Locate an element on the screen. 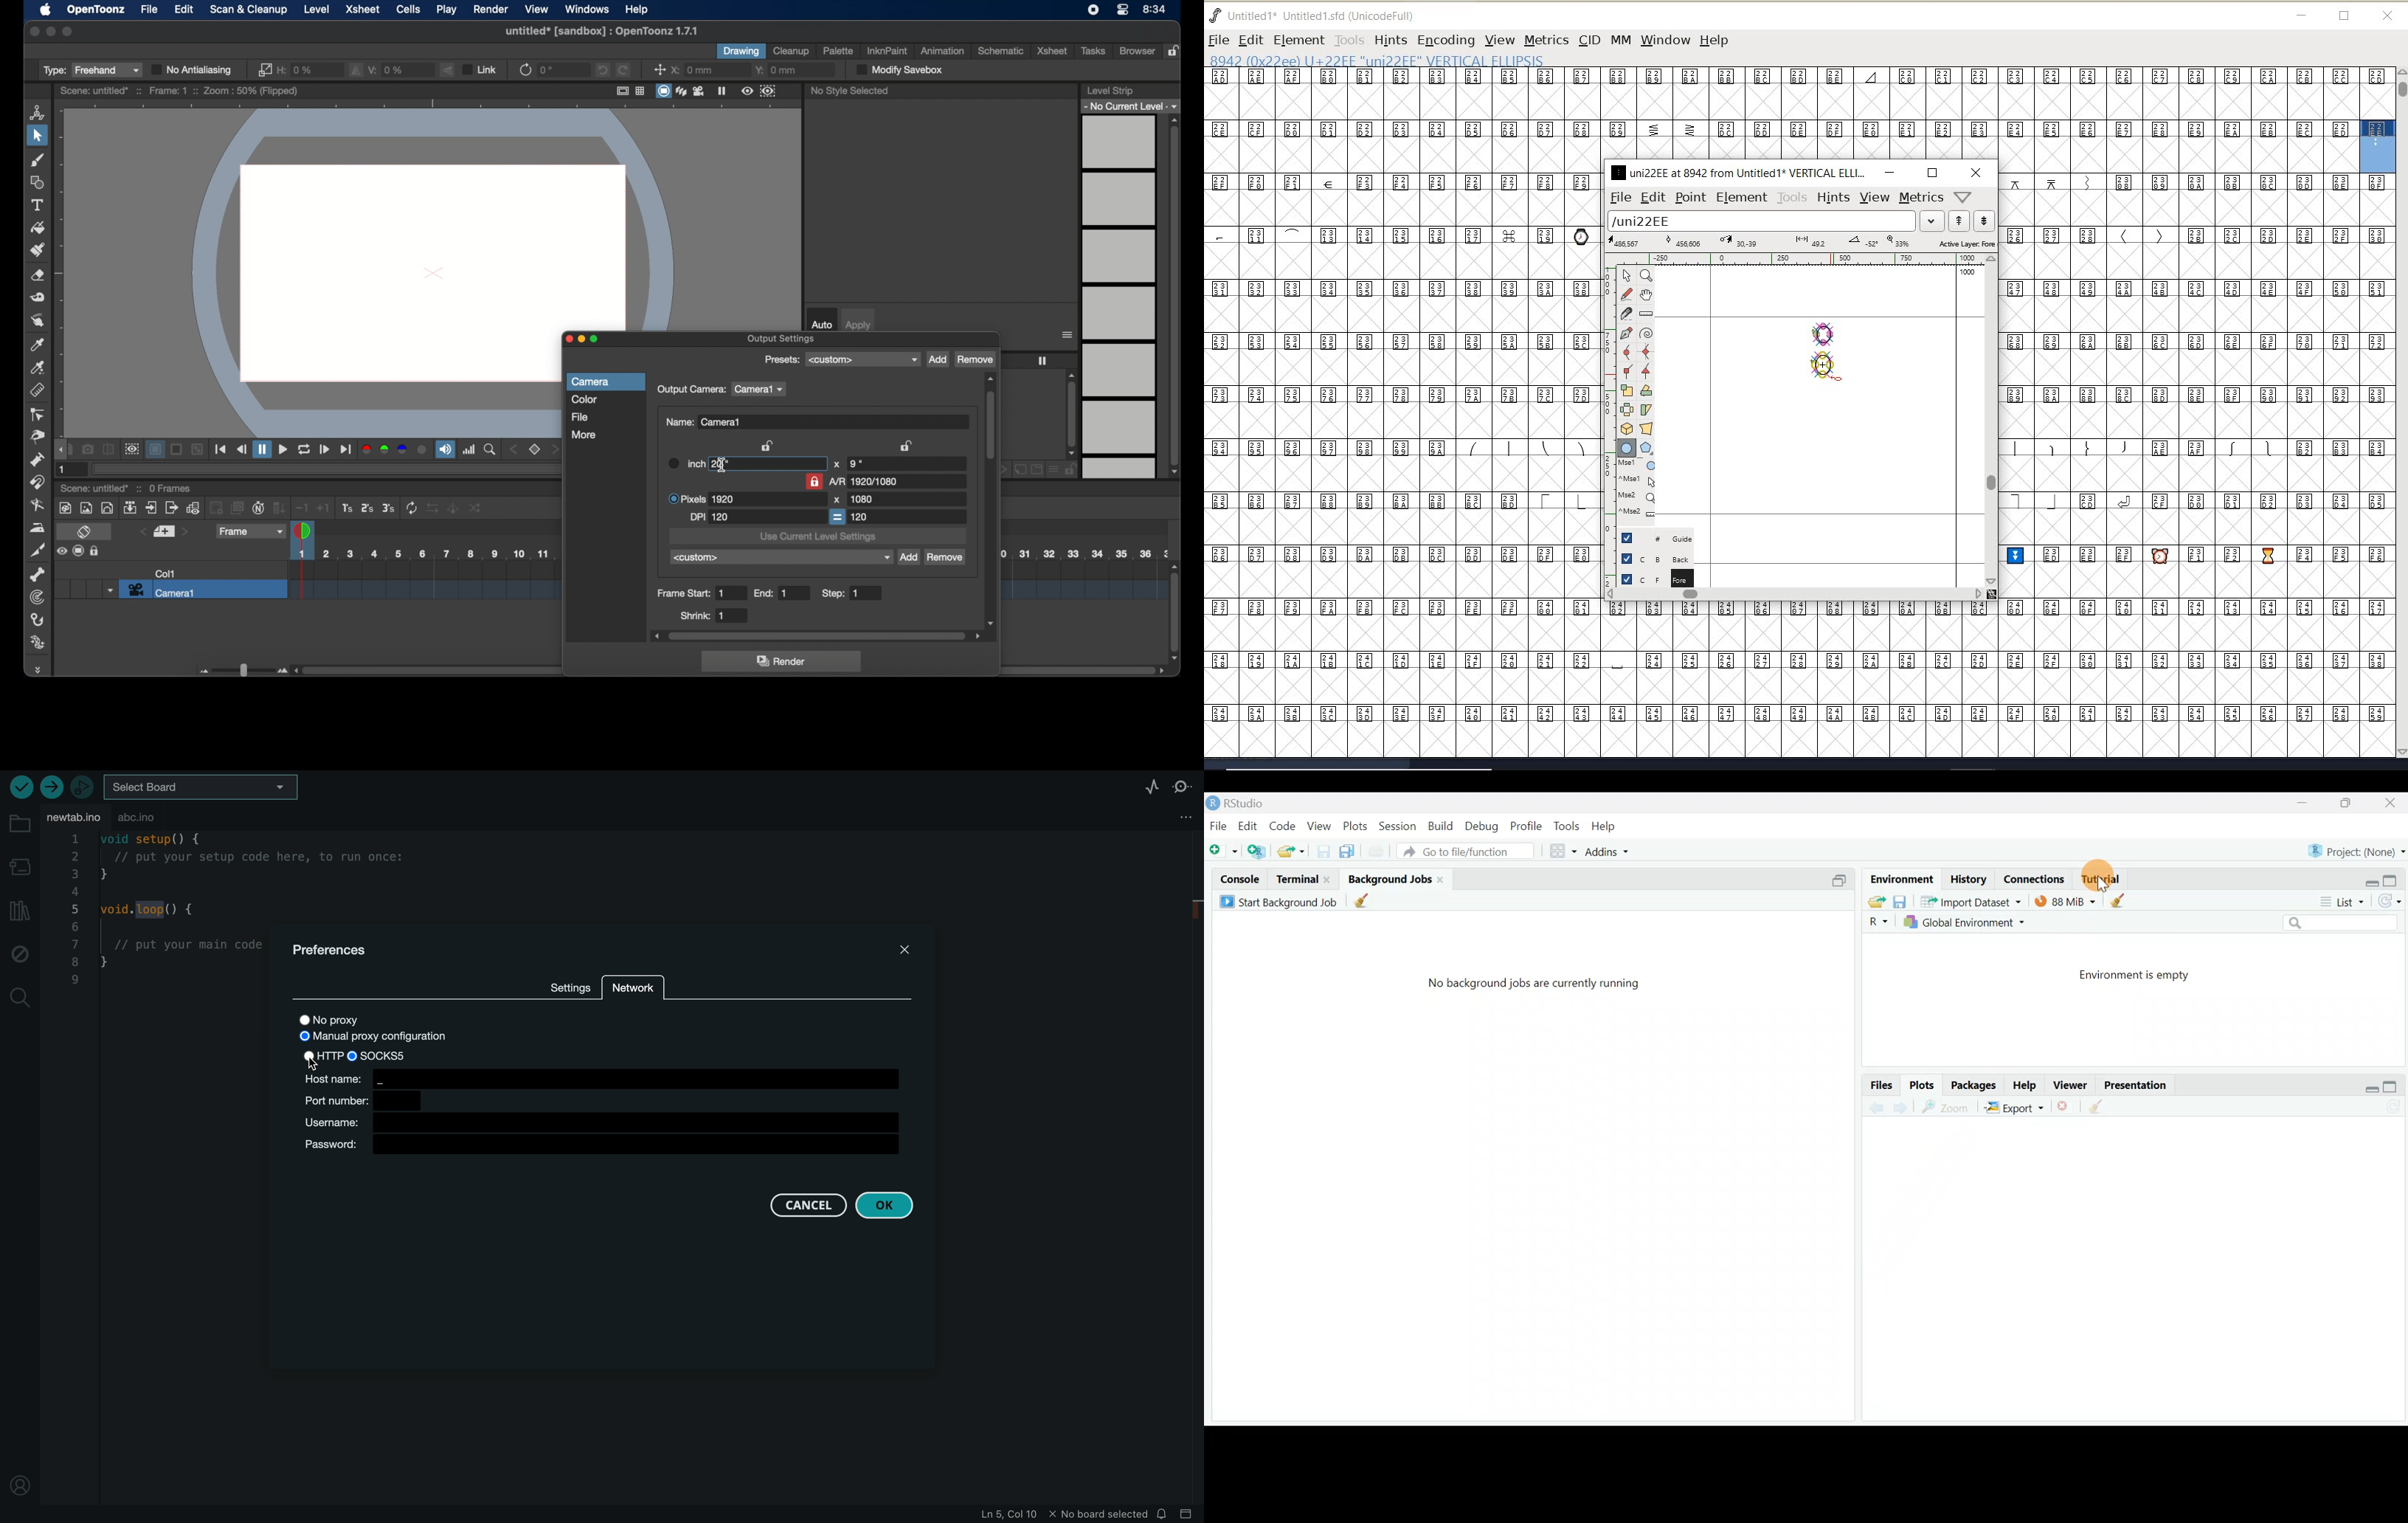 The height and width of the screenshot is (1540, 2408). Print the current file is located at coordinates (1378, 854).